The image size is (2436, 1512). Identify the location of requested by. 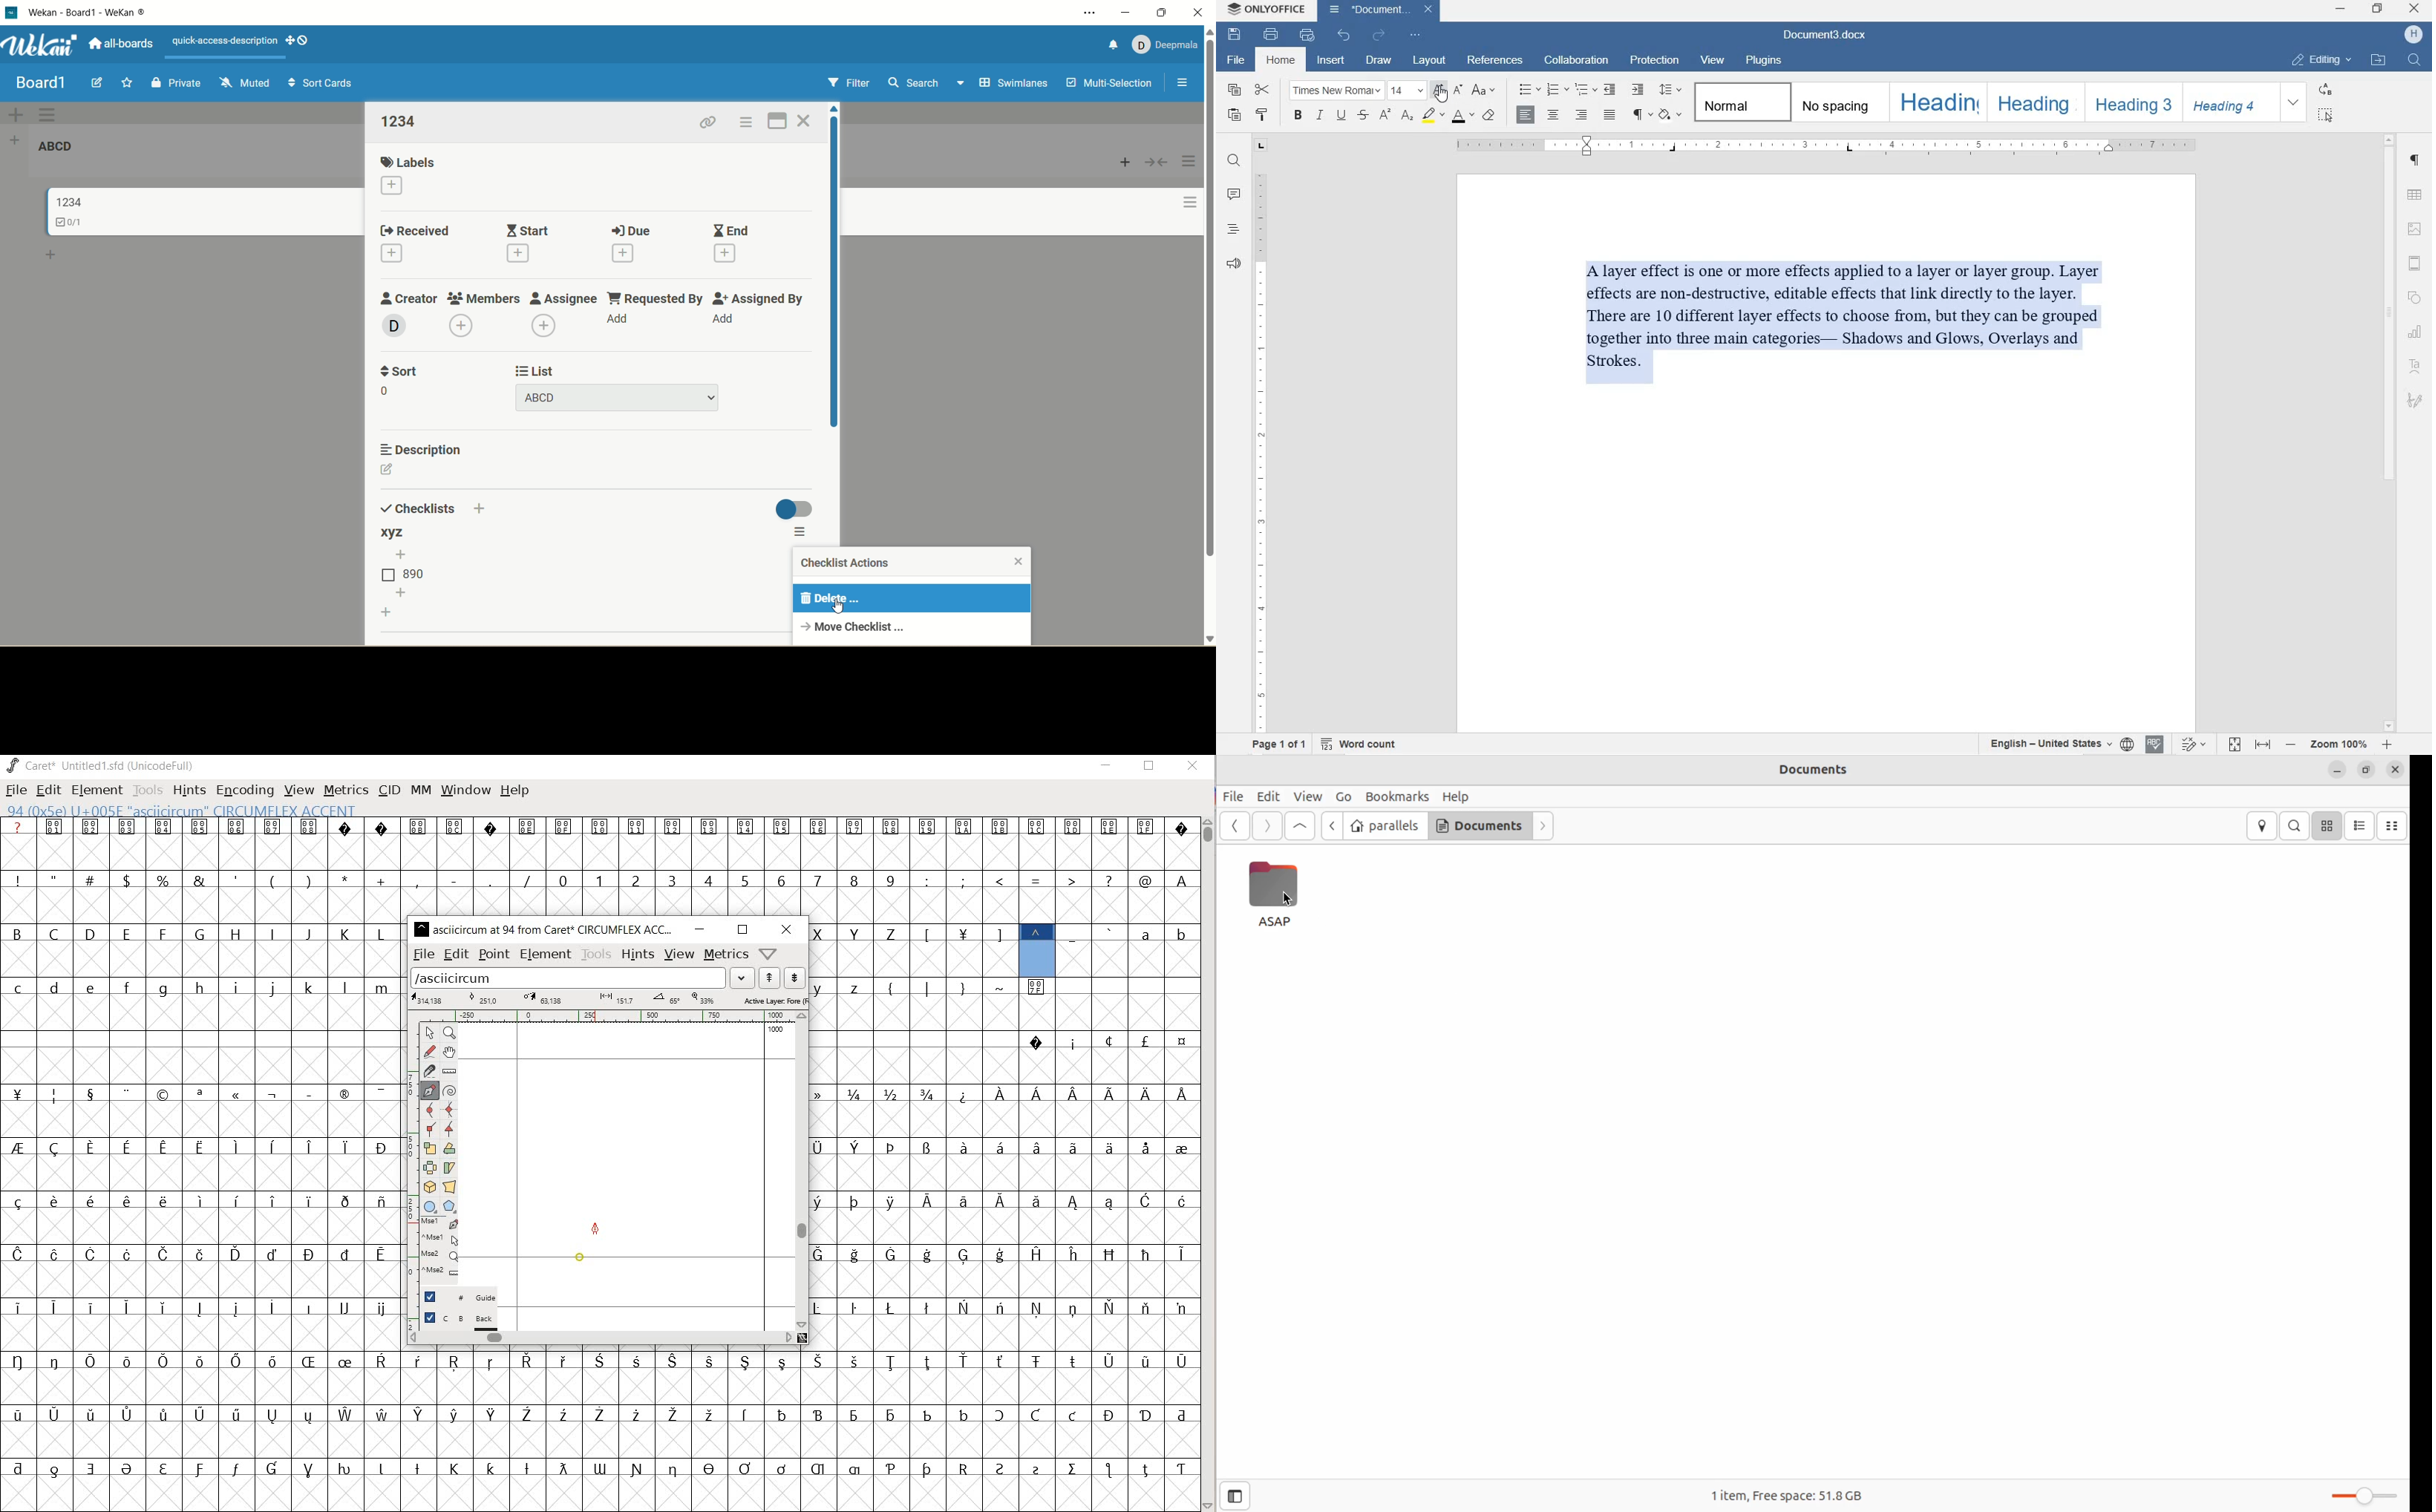
(661, 297).